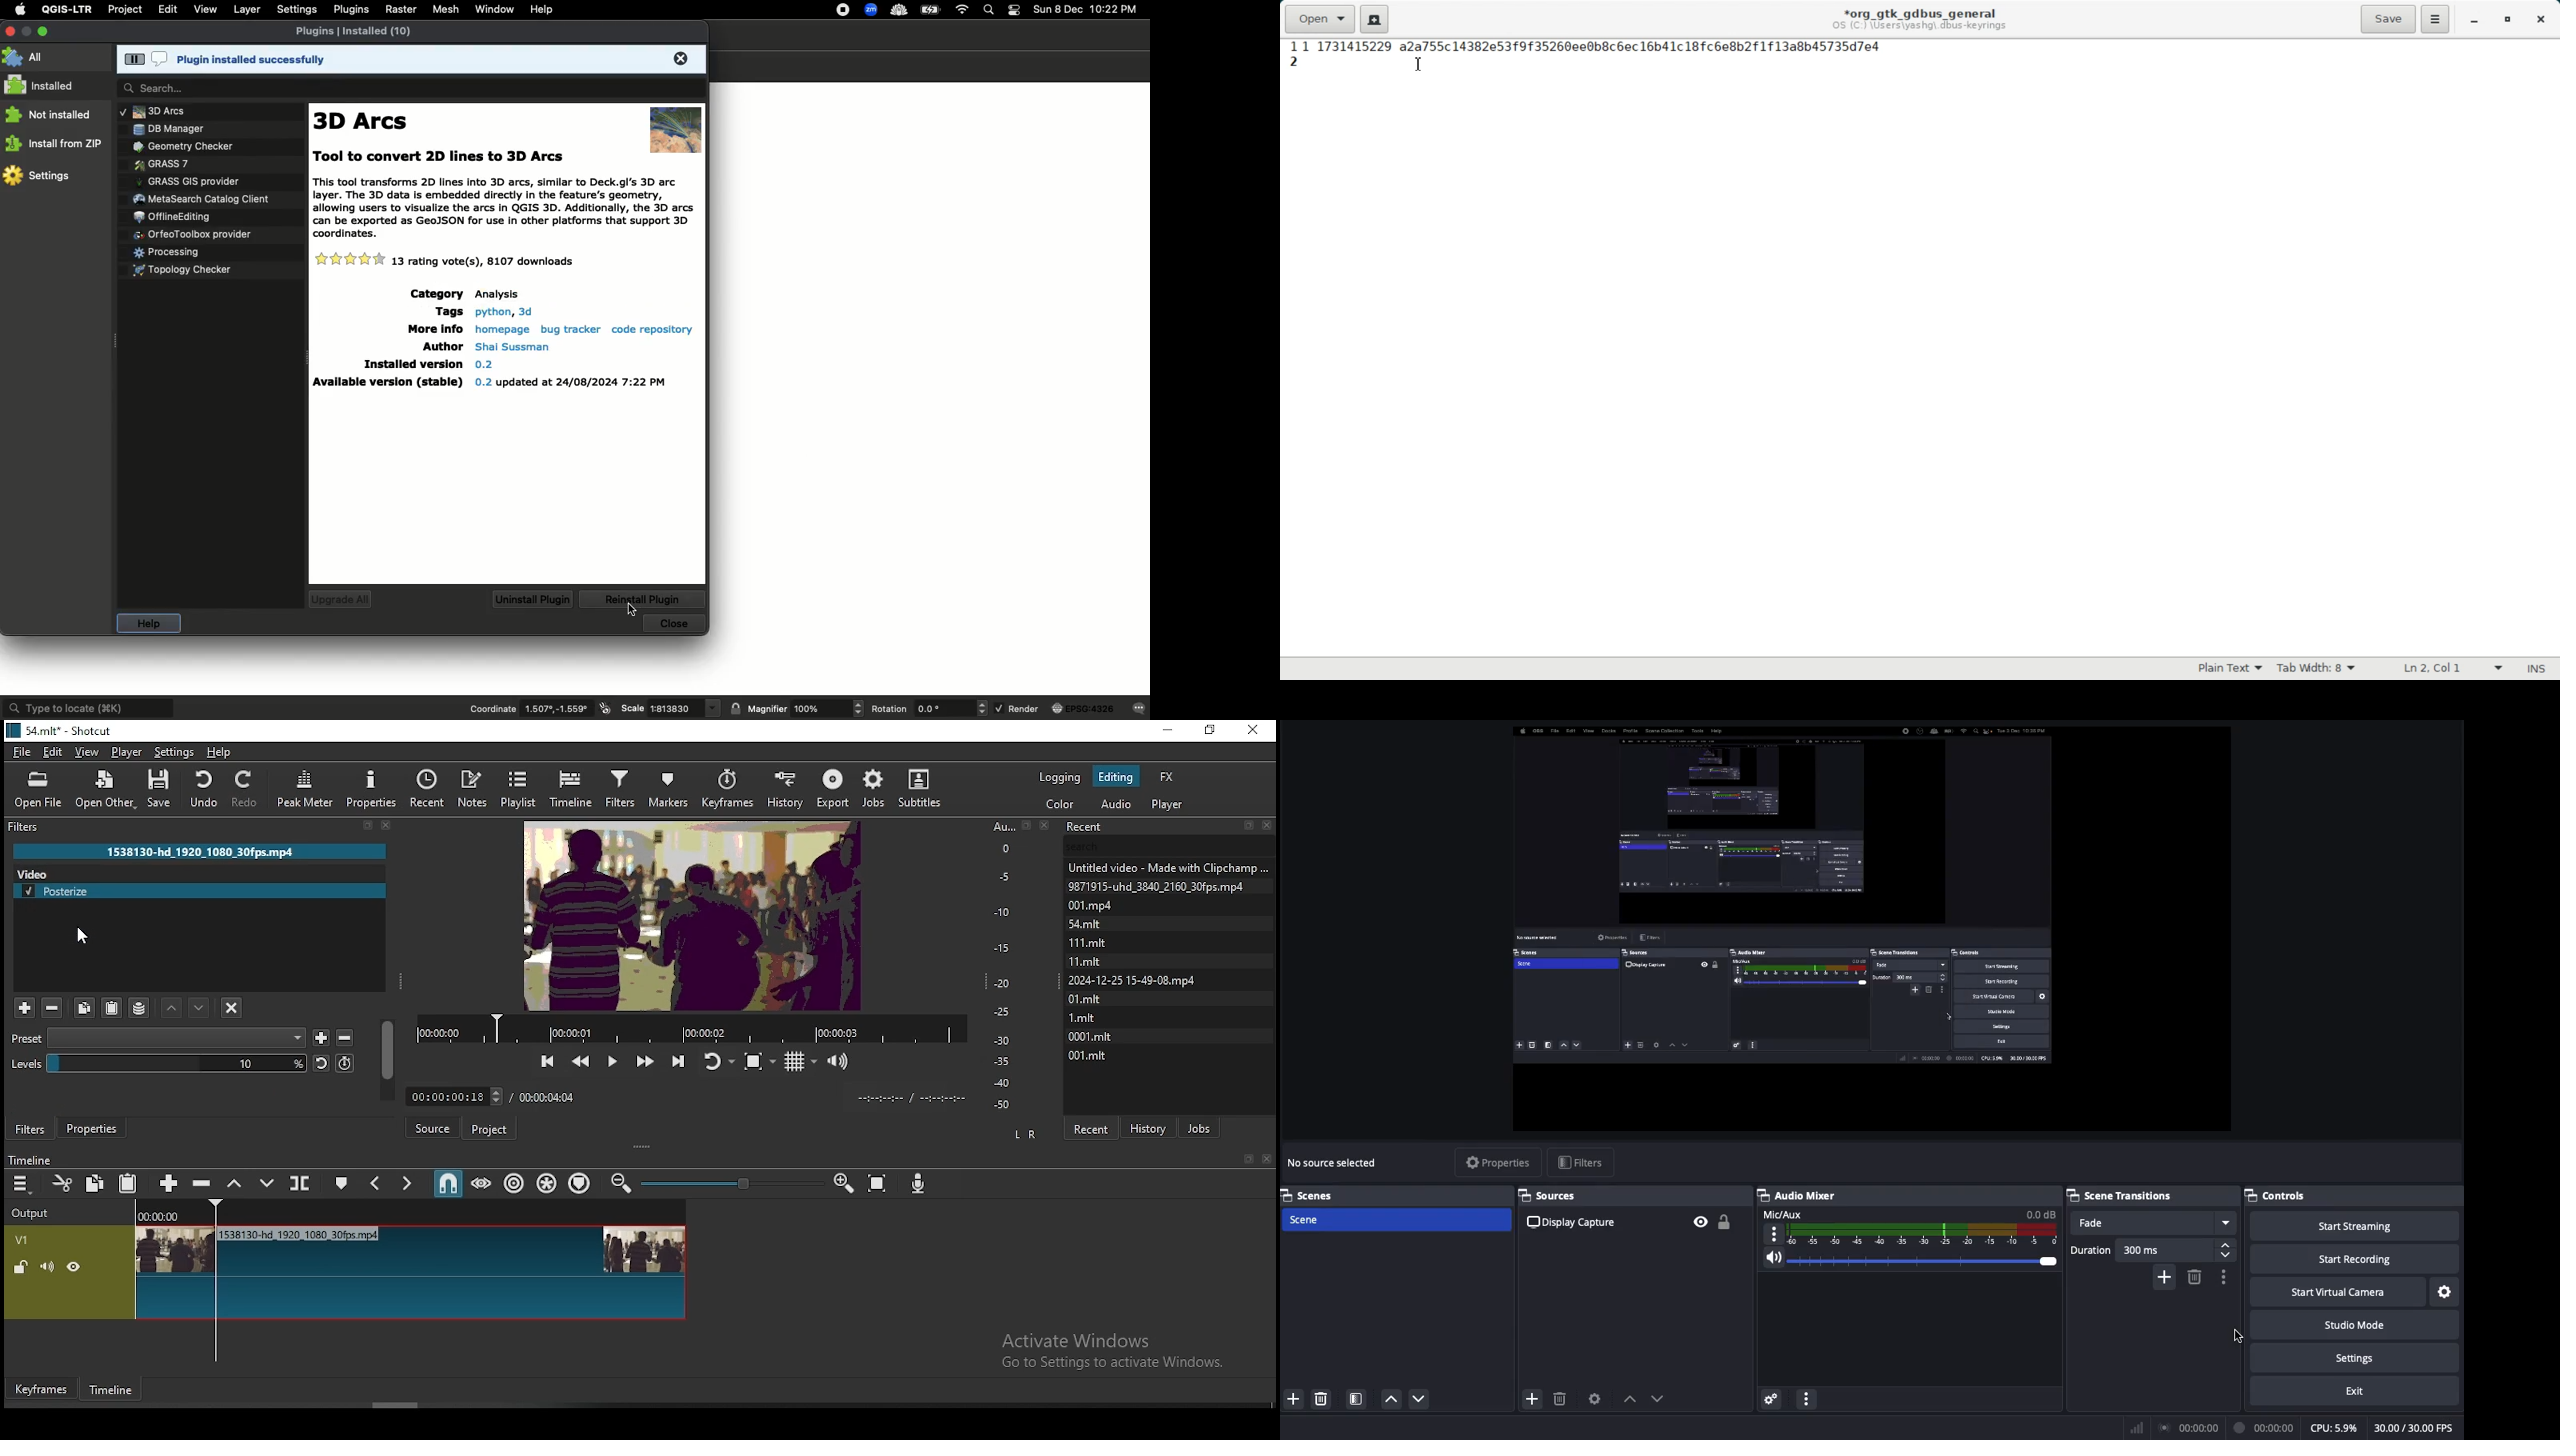 Image resolution: width=2576 pixels, height=1456 pixels. What do you see at coordinates (2154, 1199) in the screenshot?
I see `Scene Transitions` at bounding box center [2154, 1199].